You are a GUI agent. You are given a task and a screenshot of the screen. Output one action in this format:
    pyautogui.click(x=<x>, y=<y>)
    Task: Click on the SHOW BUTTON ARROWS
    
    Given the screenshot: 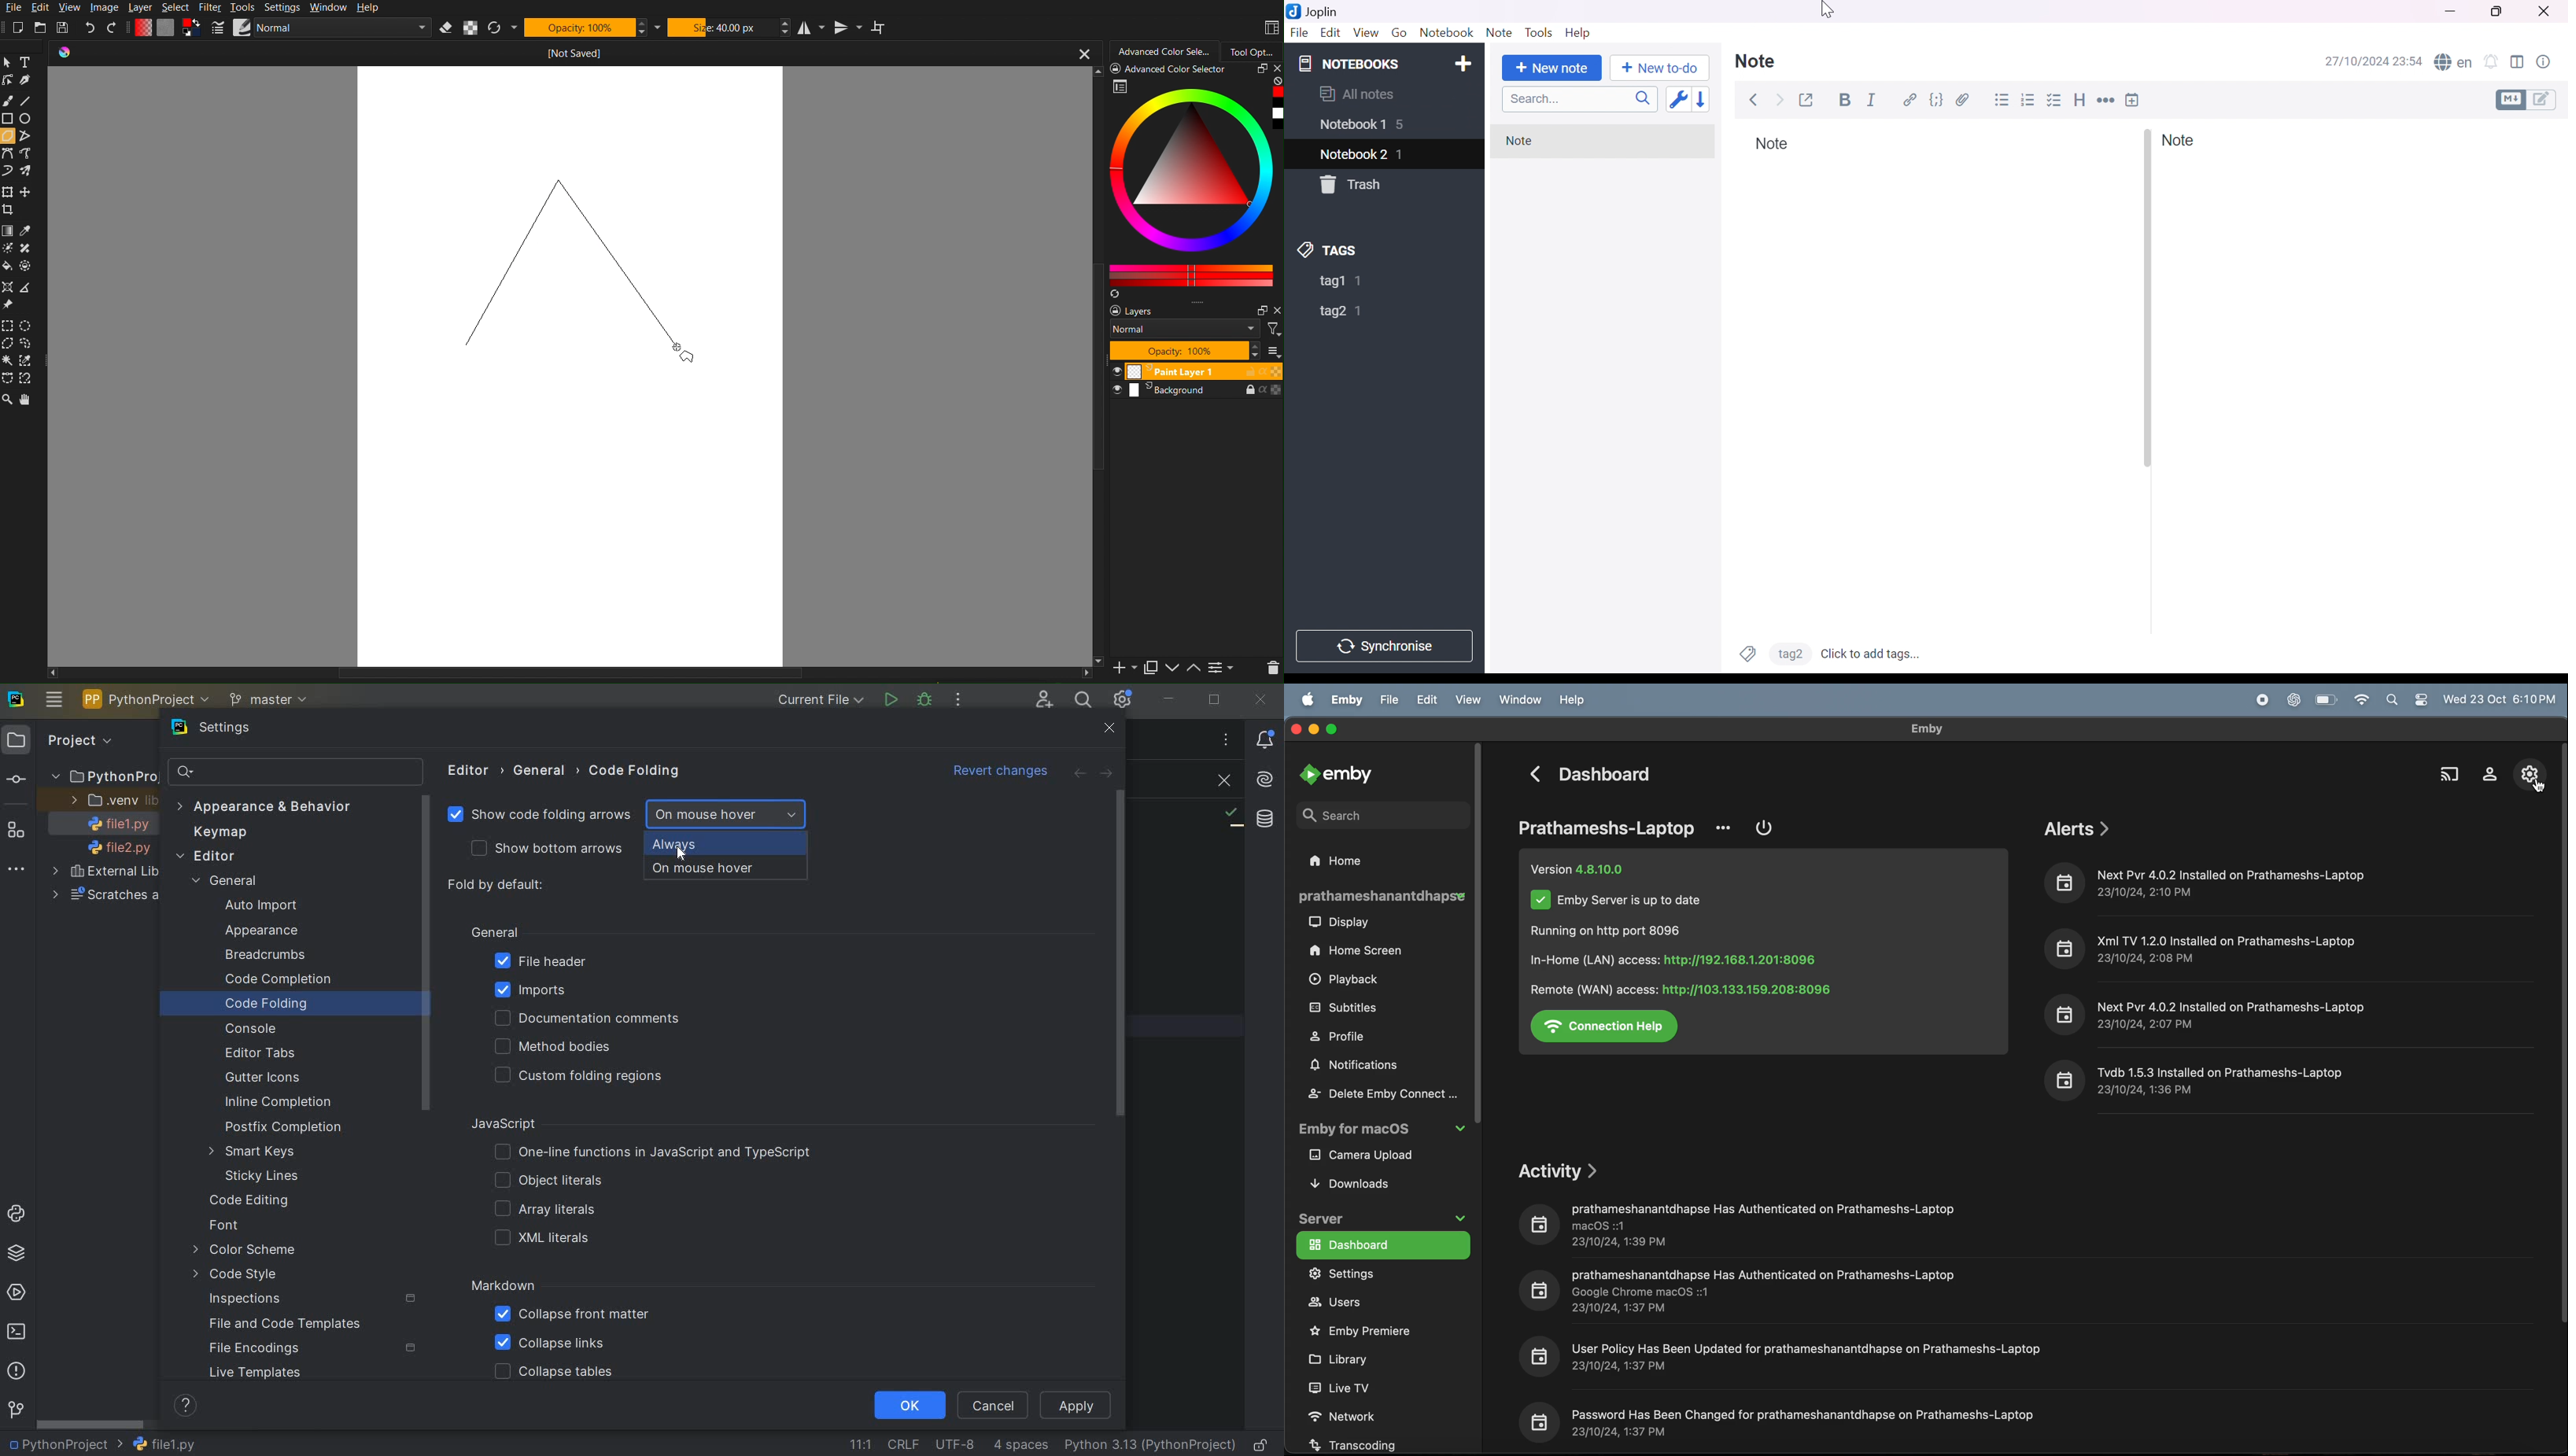 What is the action you would take?
    pyautogui.click(x=555, y=850)
    